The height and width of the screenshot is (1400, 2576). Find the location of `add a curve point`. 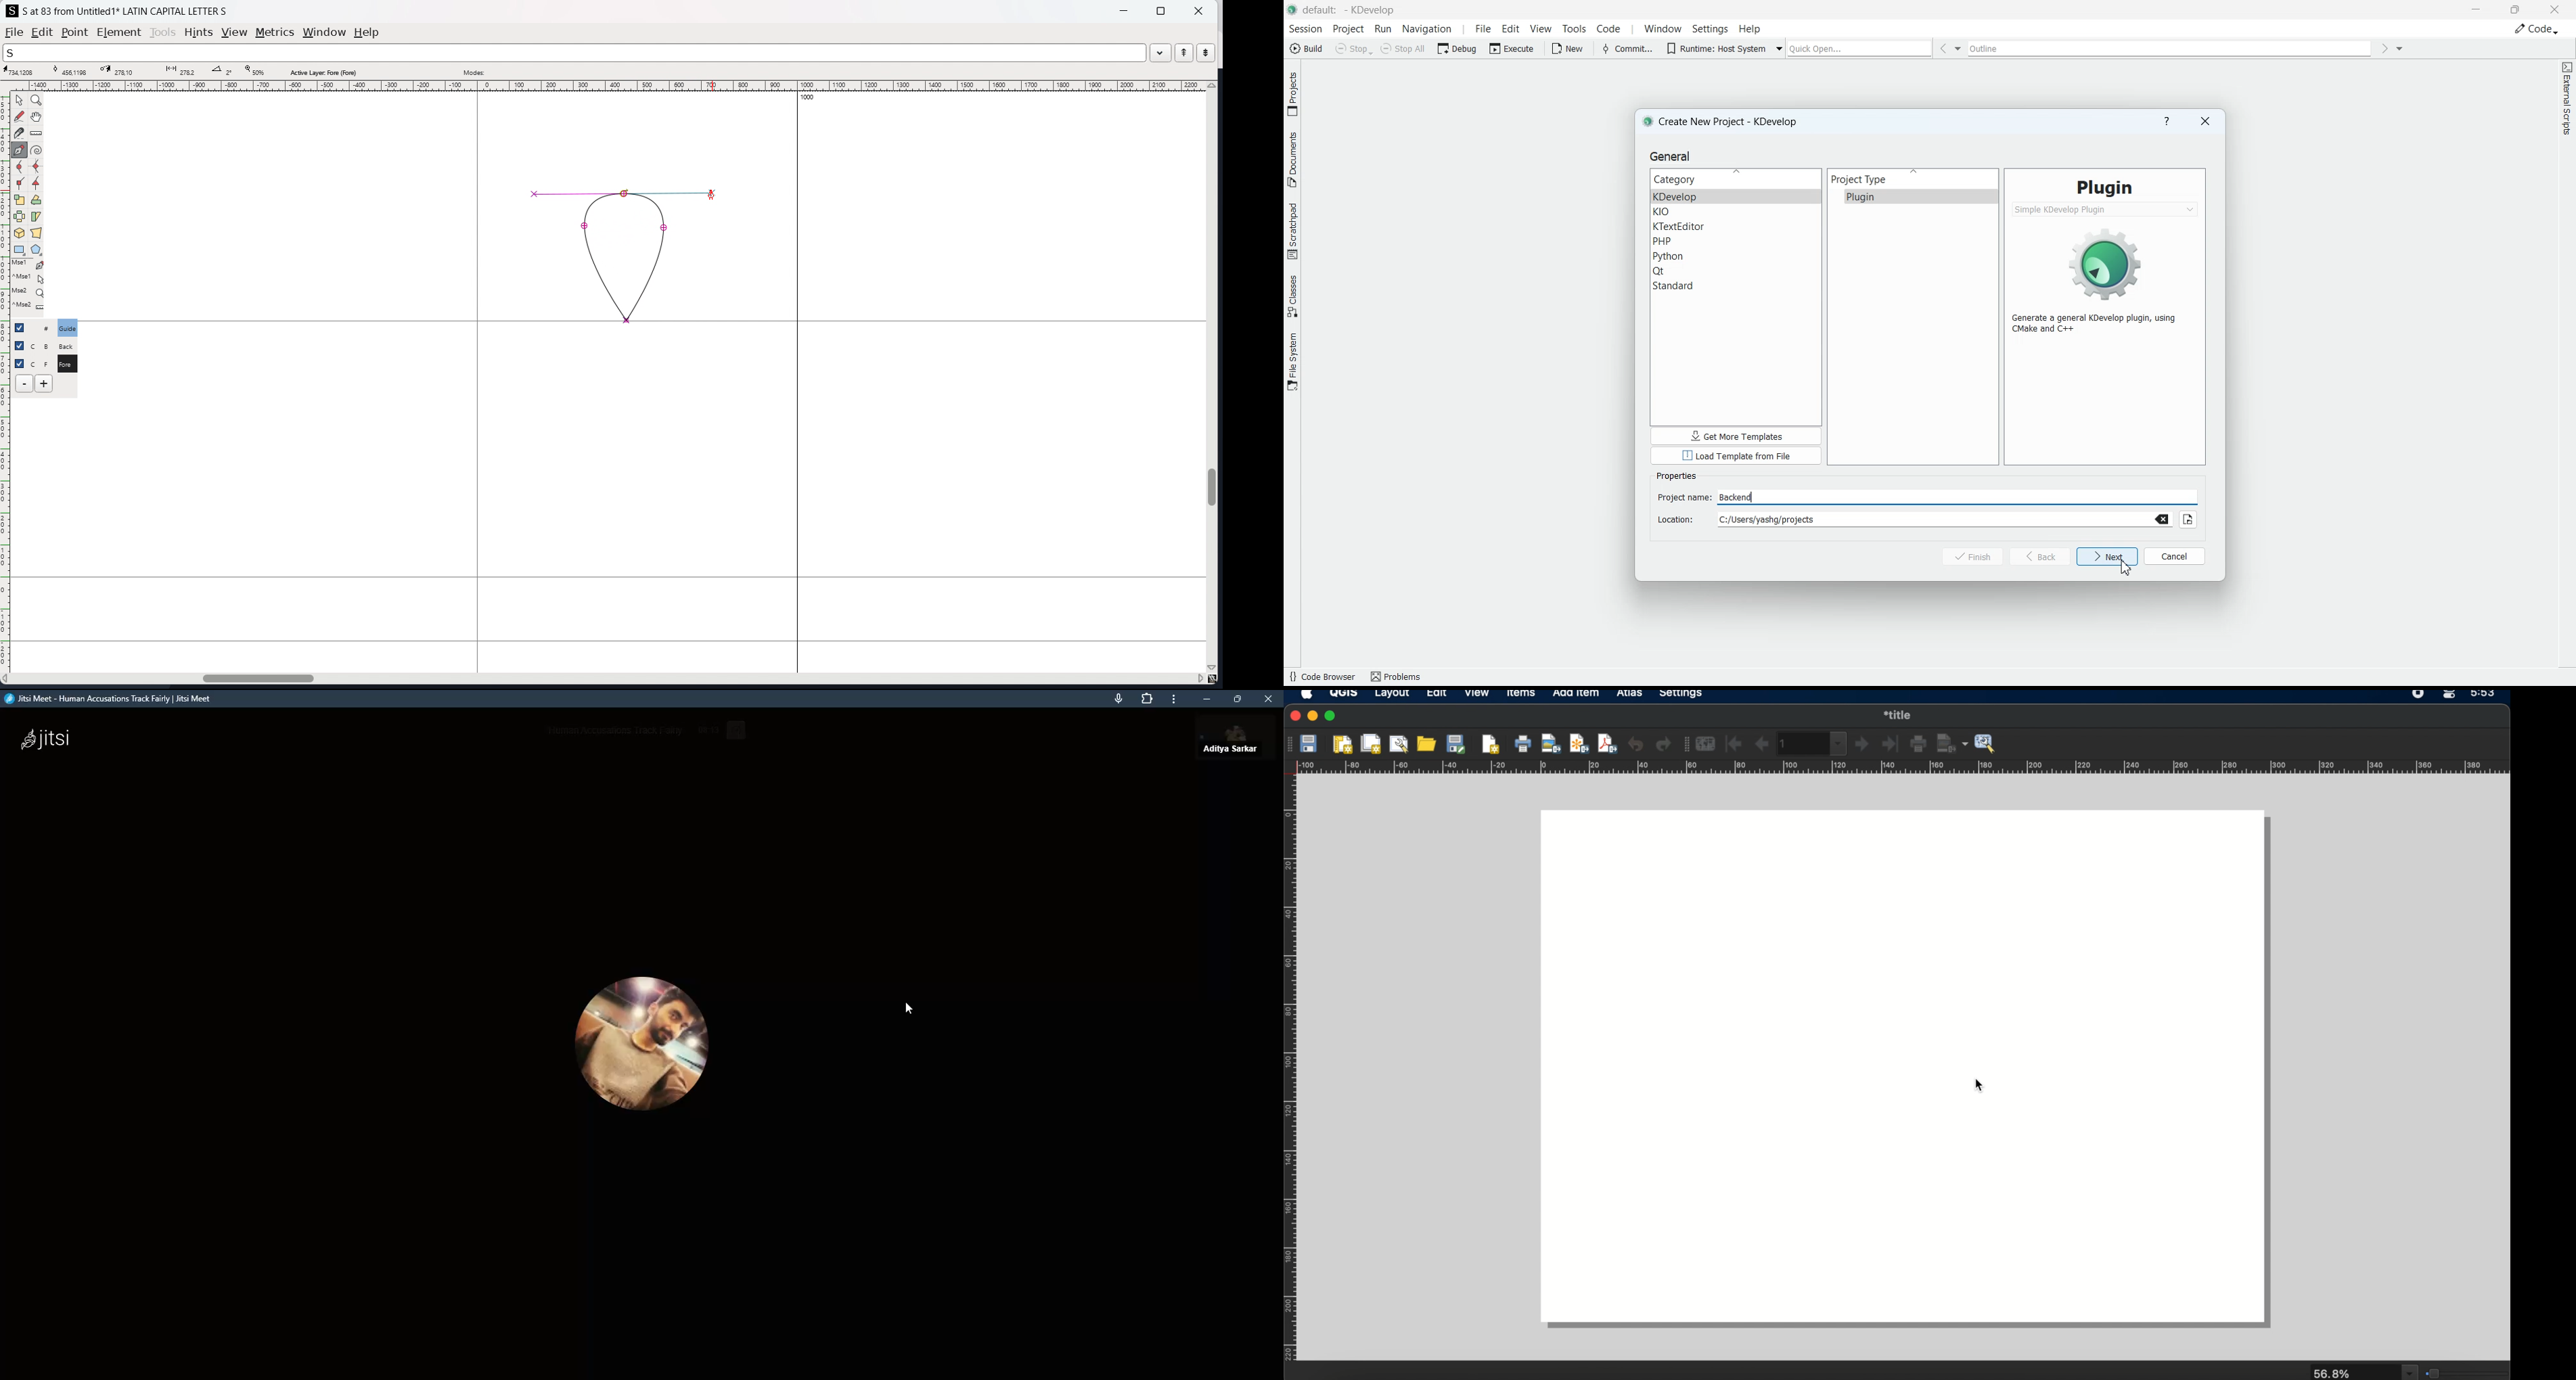

add a curve point is located at coordinates (20, 167).